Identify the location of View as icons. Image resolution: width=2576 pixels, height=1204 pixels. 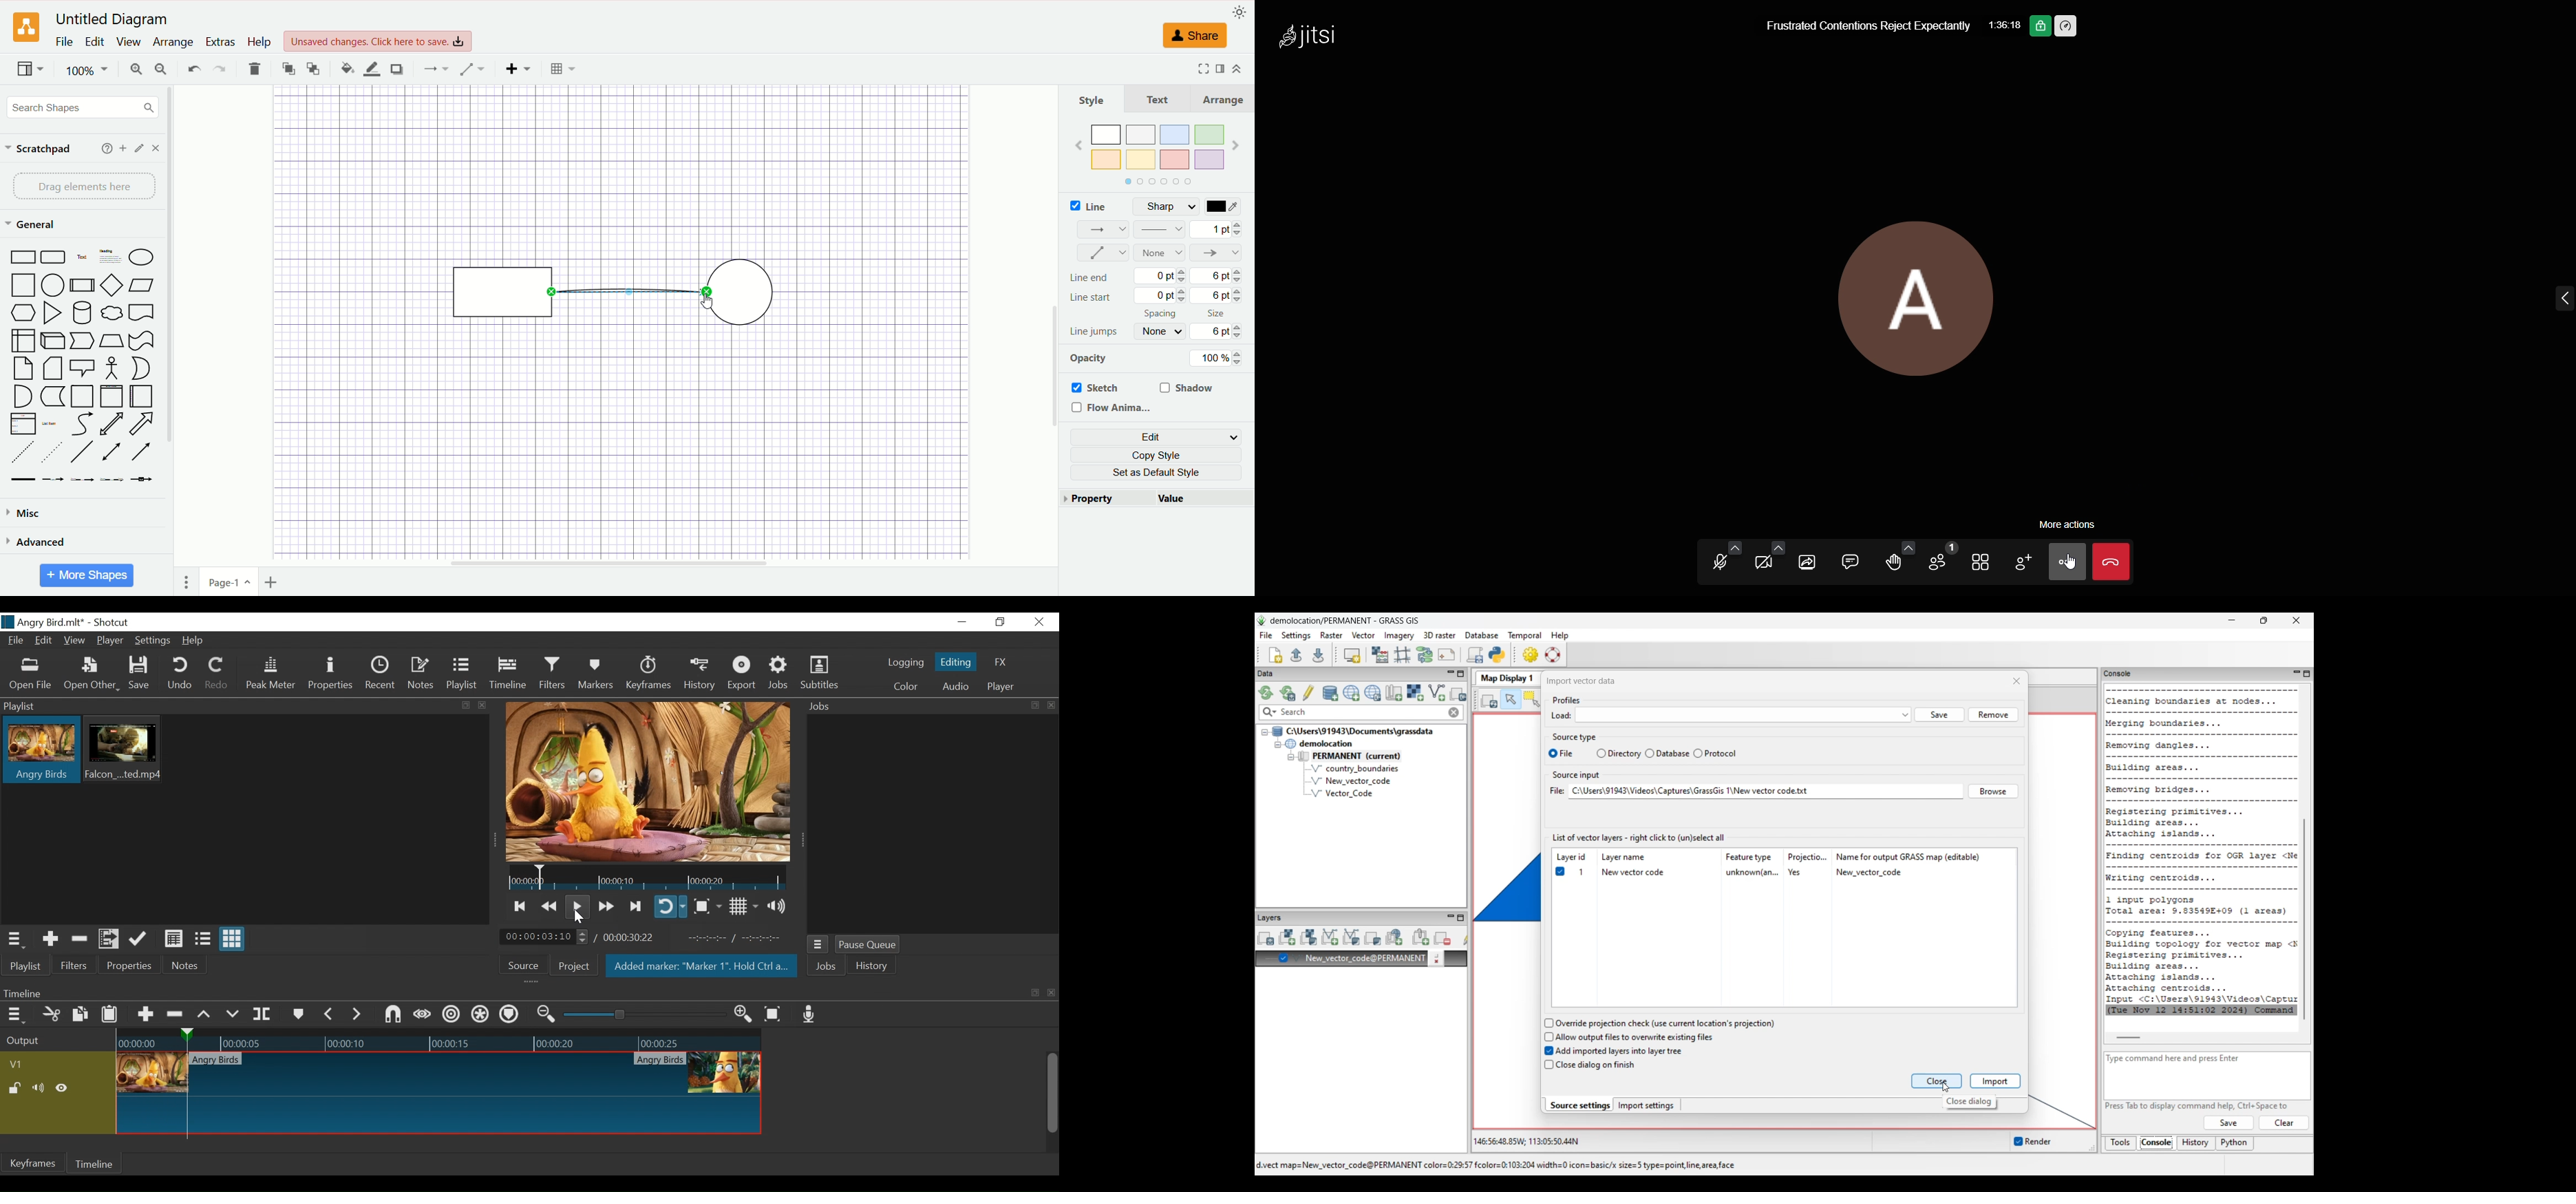
(233, 940).